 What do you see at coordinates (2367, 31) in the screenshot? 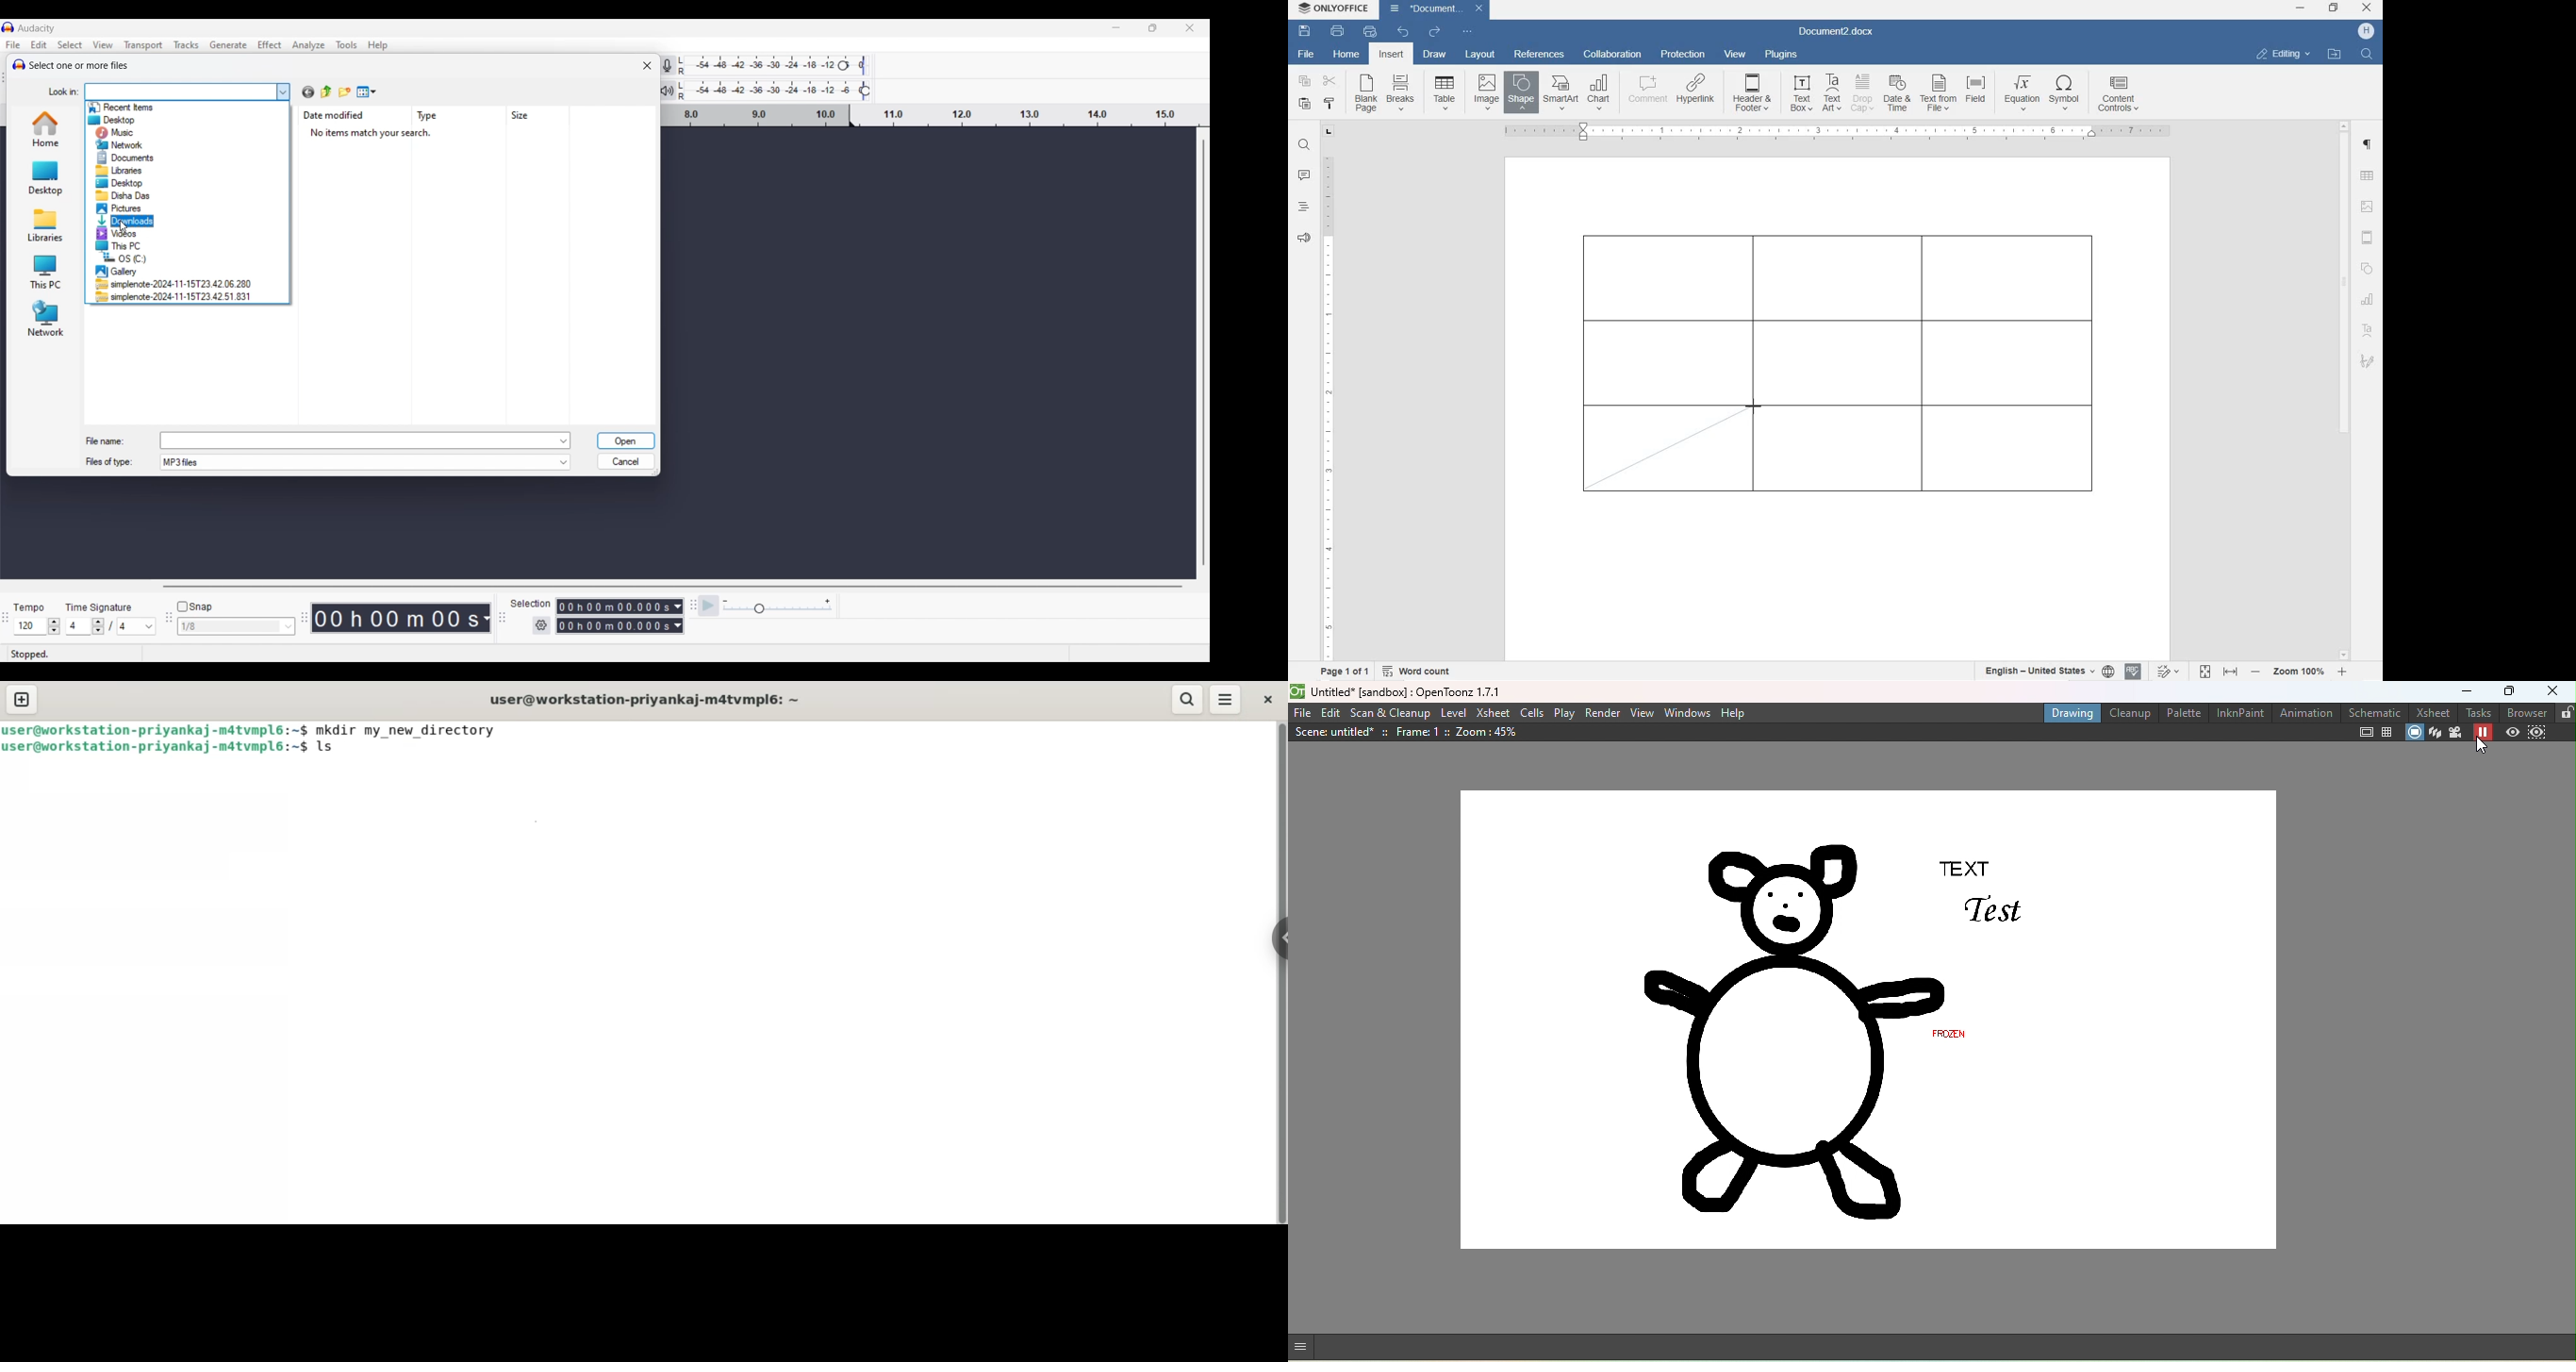
I see `HP` at bounding box center [2367, 31].